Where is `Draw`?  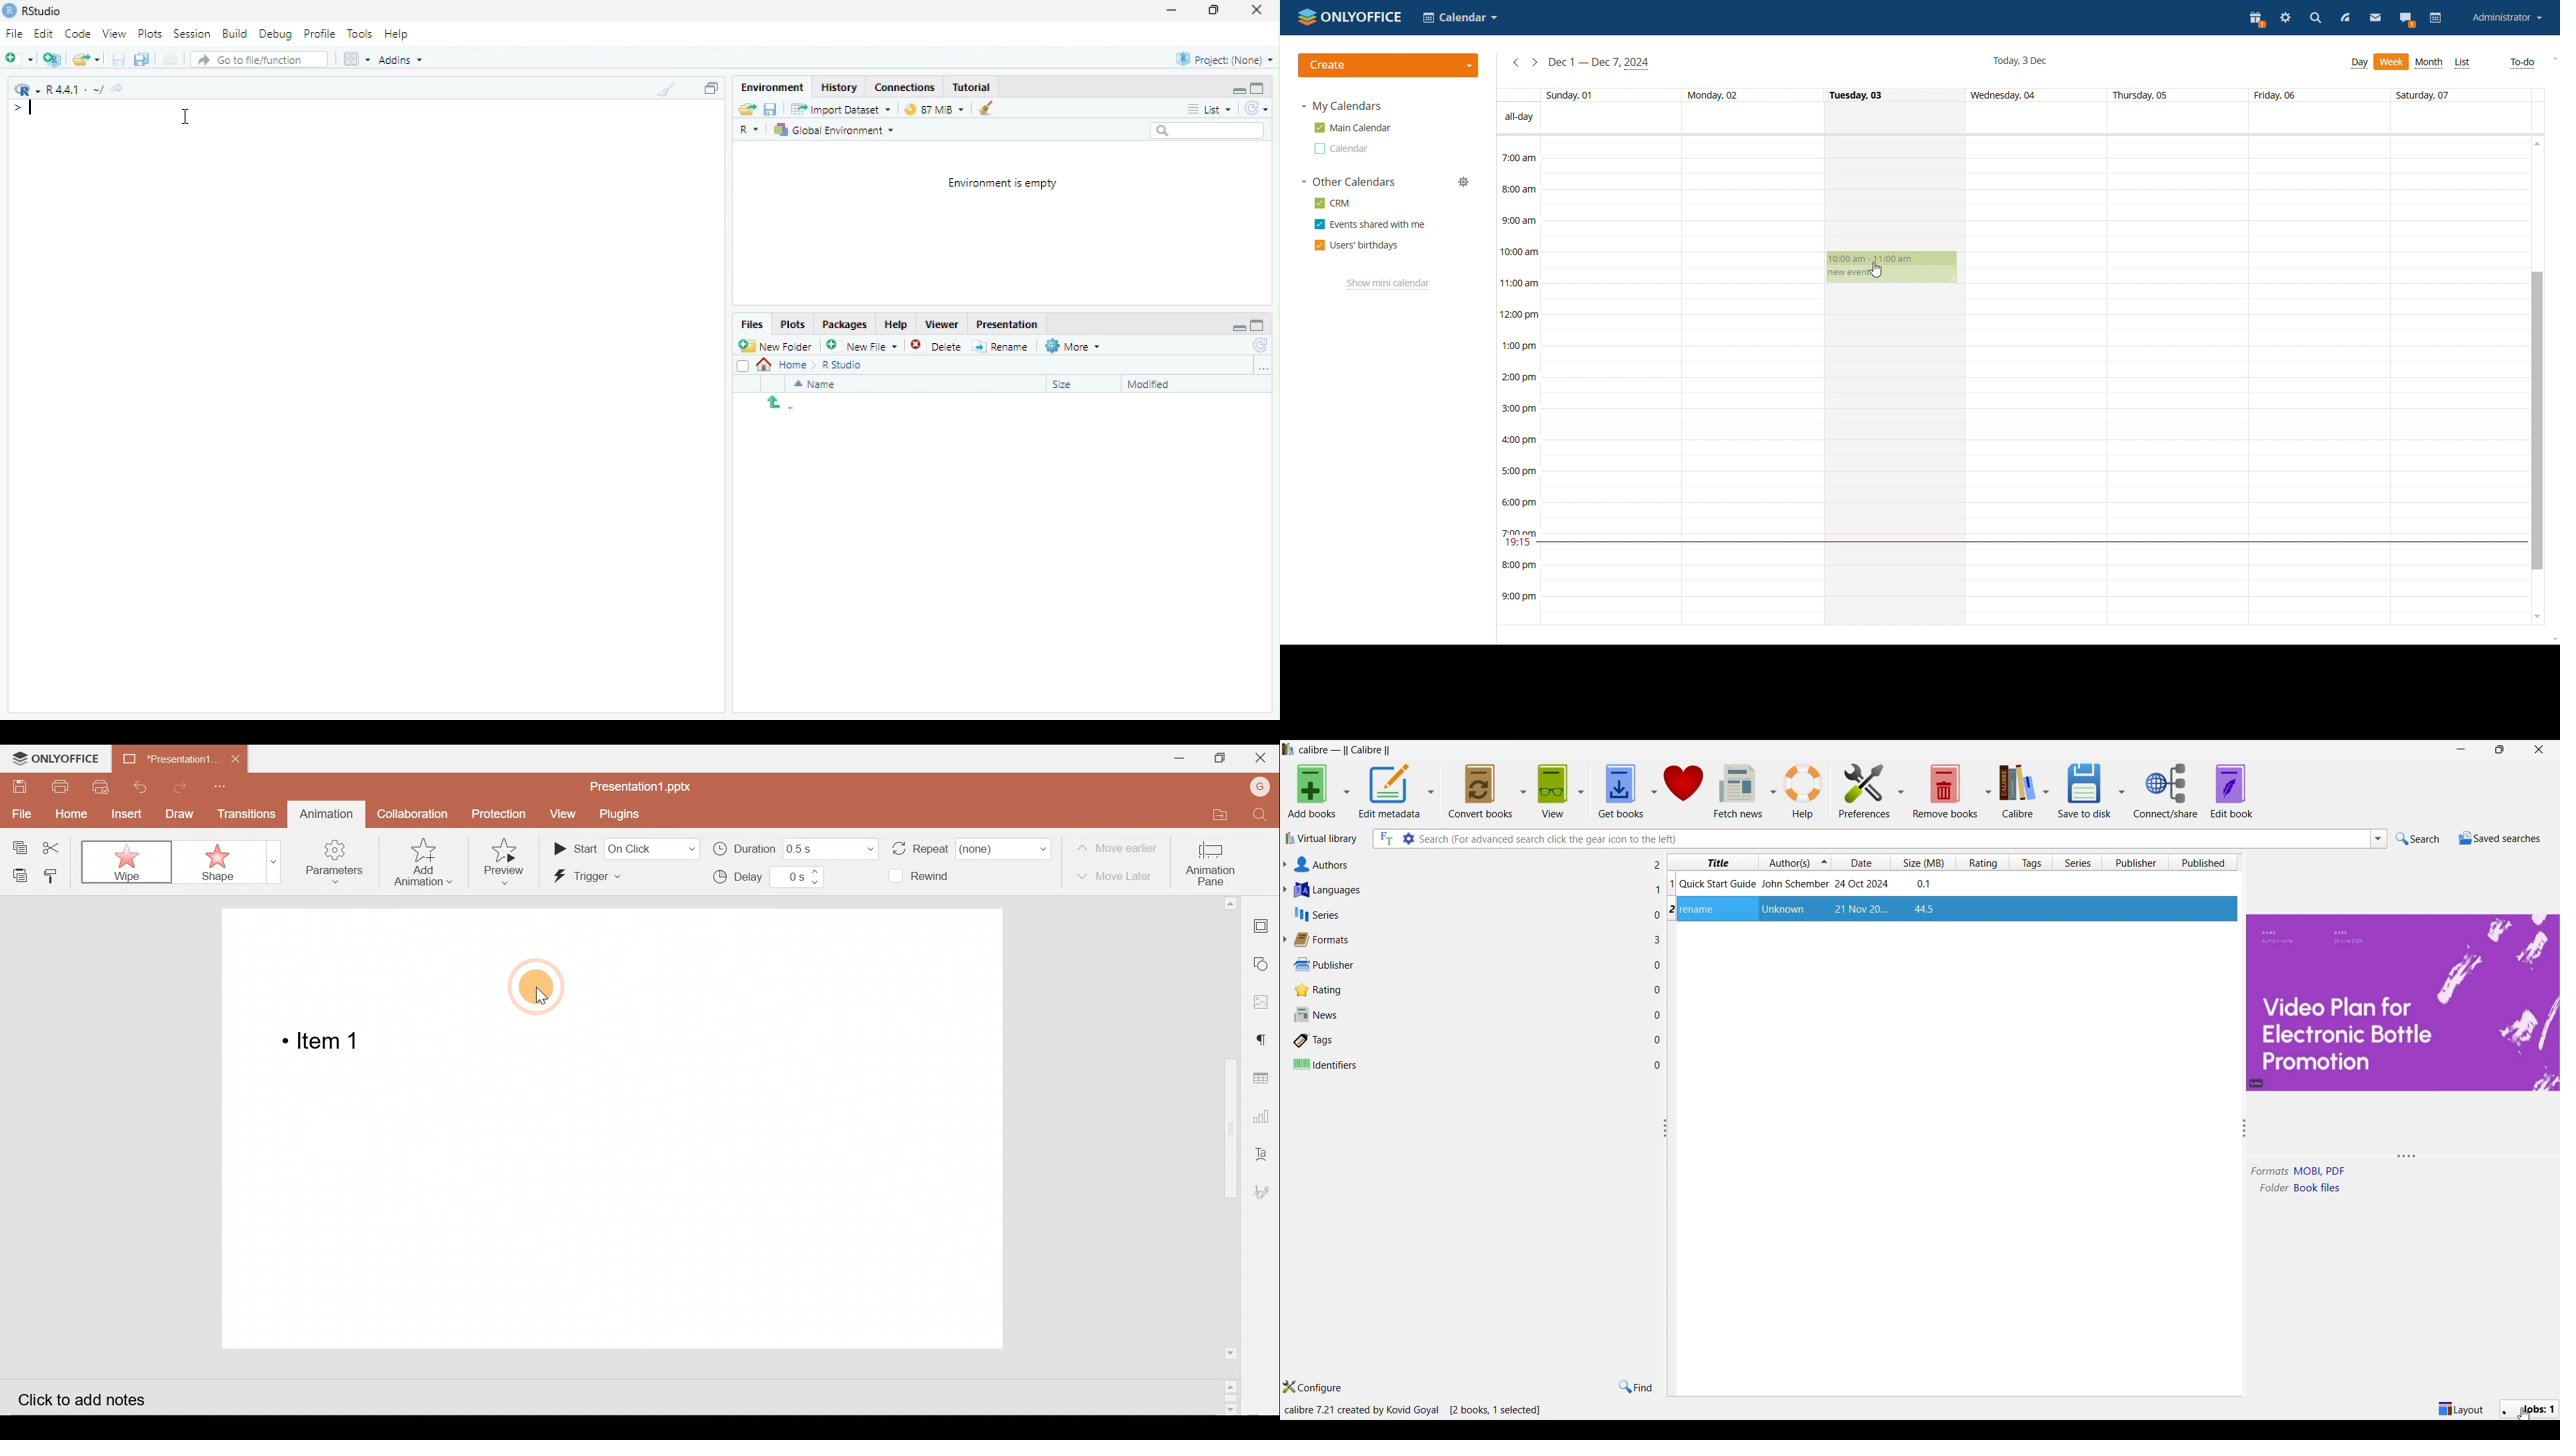
Draw is located at coordinates (177, 814).